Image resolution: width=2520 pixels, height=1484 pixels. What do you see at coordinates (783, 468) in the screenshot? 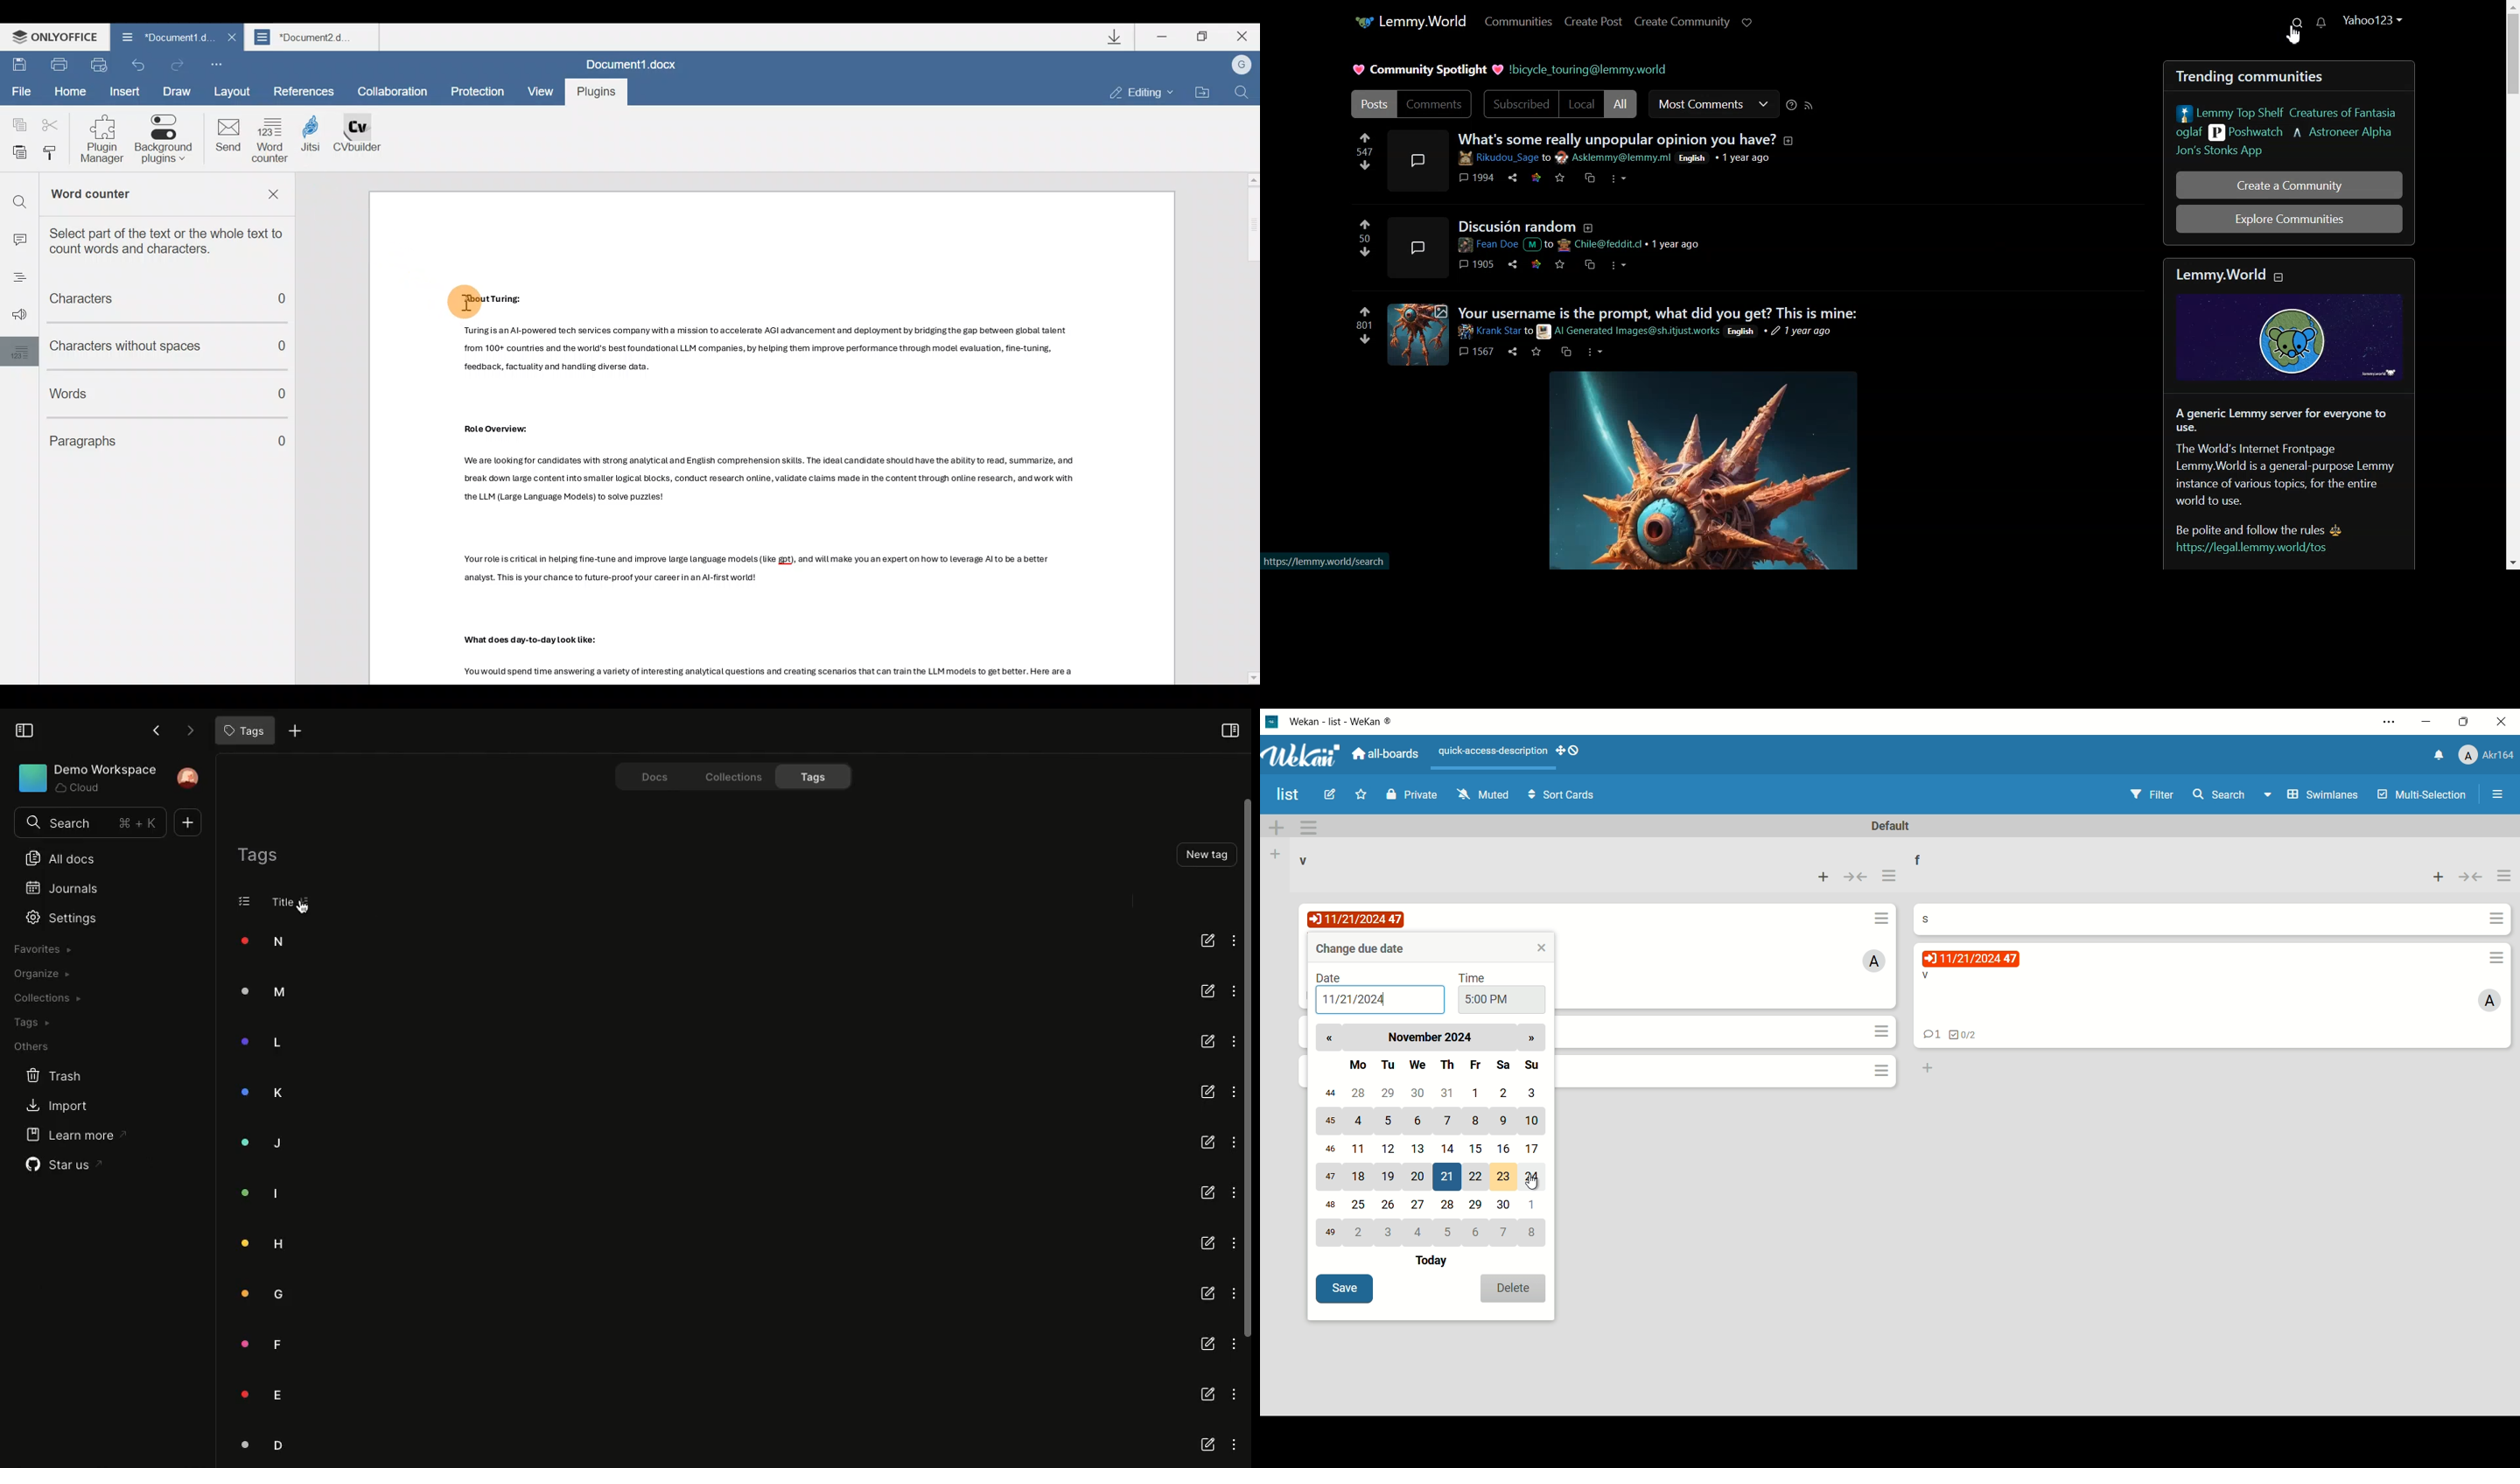
I see `Role Overview:

‘We are looking for candidates with strong analytical and English comprehension skills. The ideal candidate should have the ability to read, summarize, and
pra am oe sar gent otc ms iis lc te Ban 1g ear, ert
ne Lrg Longuage ios o steps]` at bounding box center [783, 468].